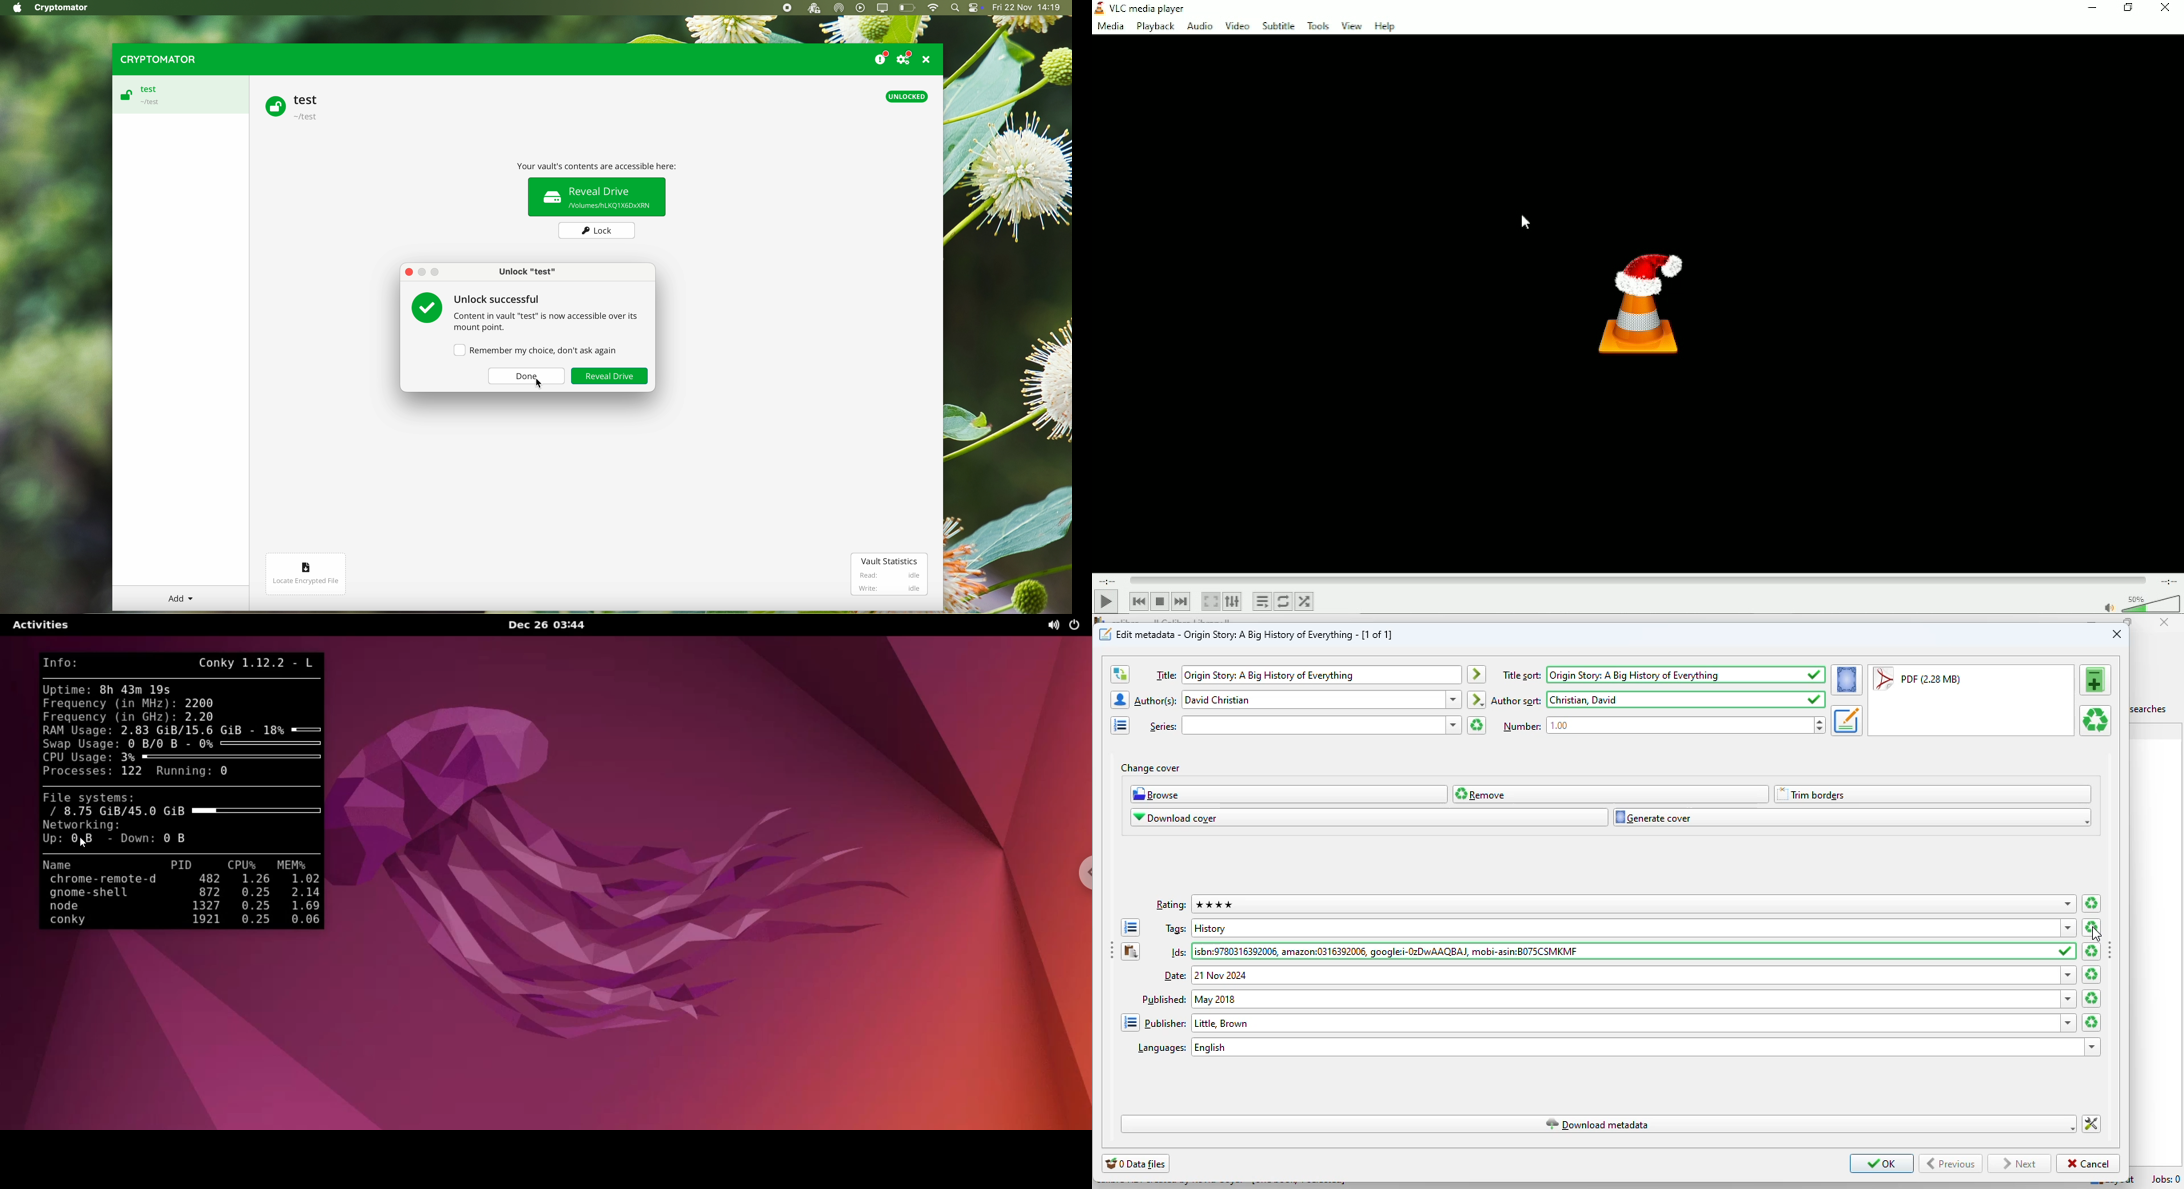 The image size is (2184, 1204). What do you see at coordinates (15, 7) in the screenshot?
I see `Apple icon` at bounding box center [15, 7].